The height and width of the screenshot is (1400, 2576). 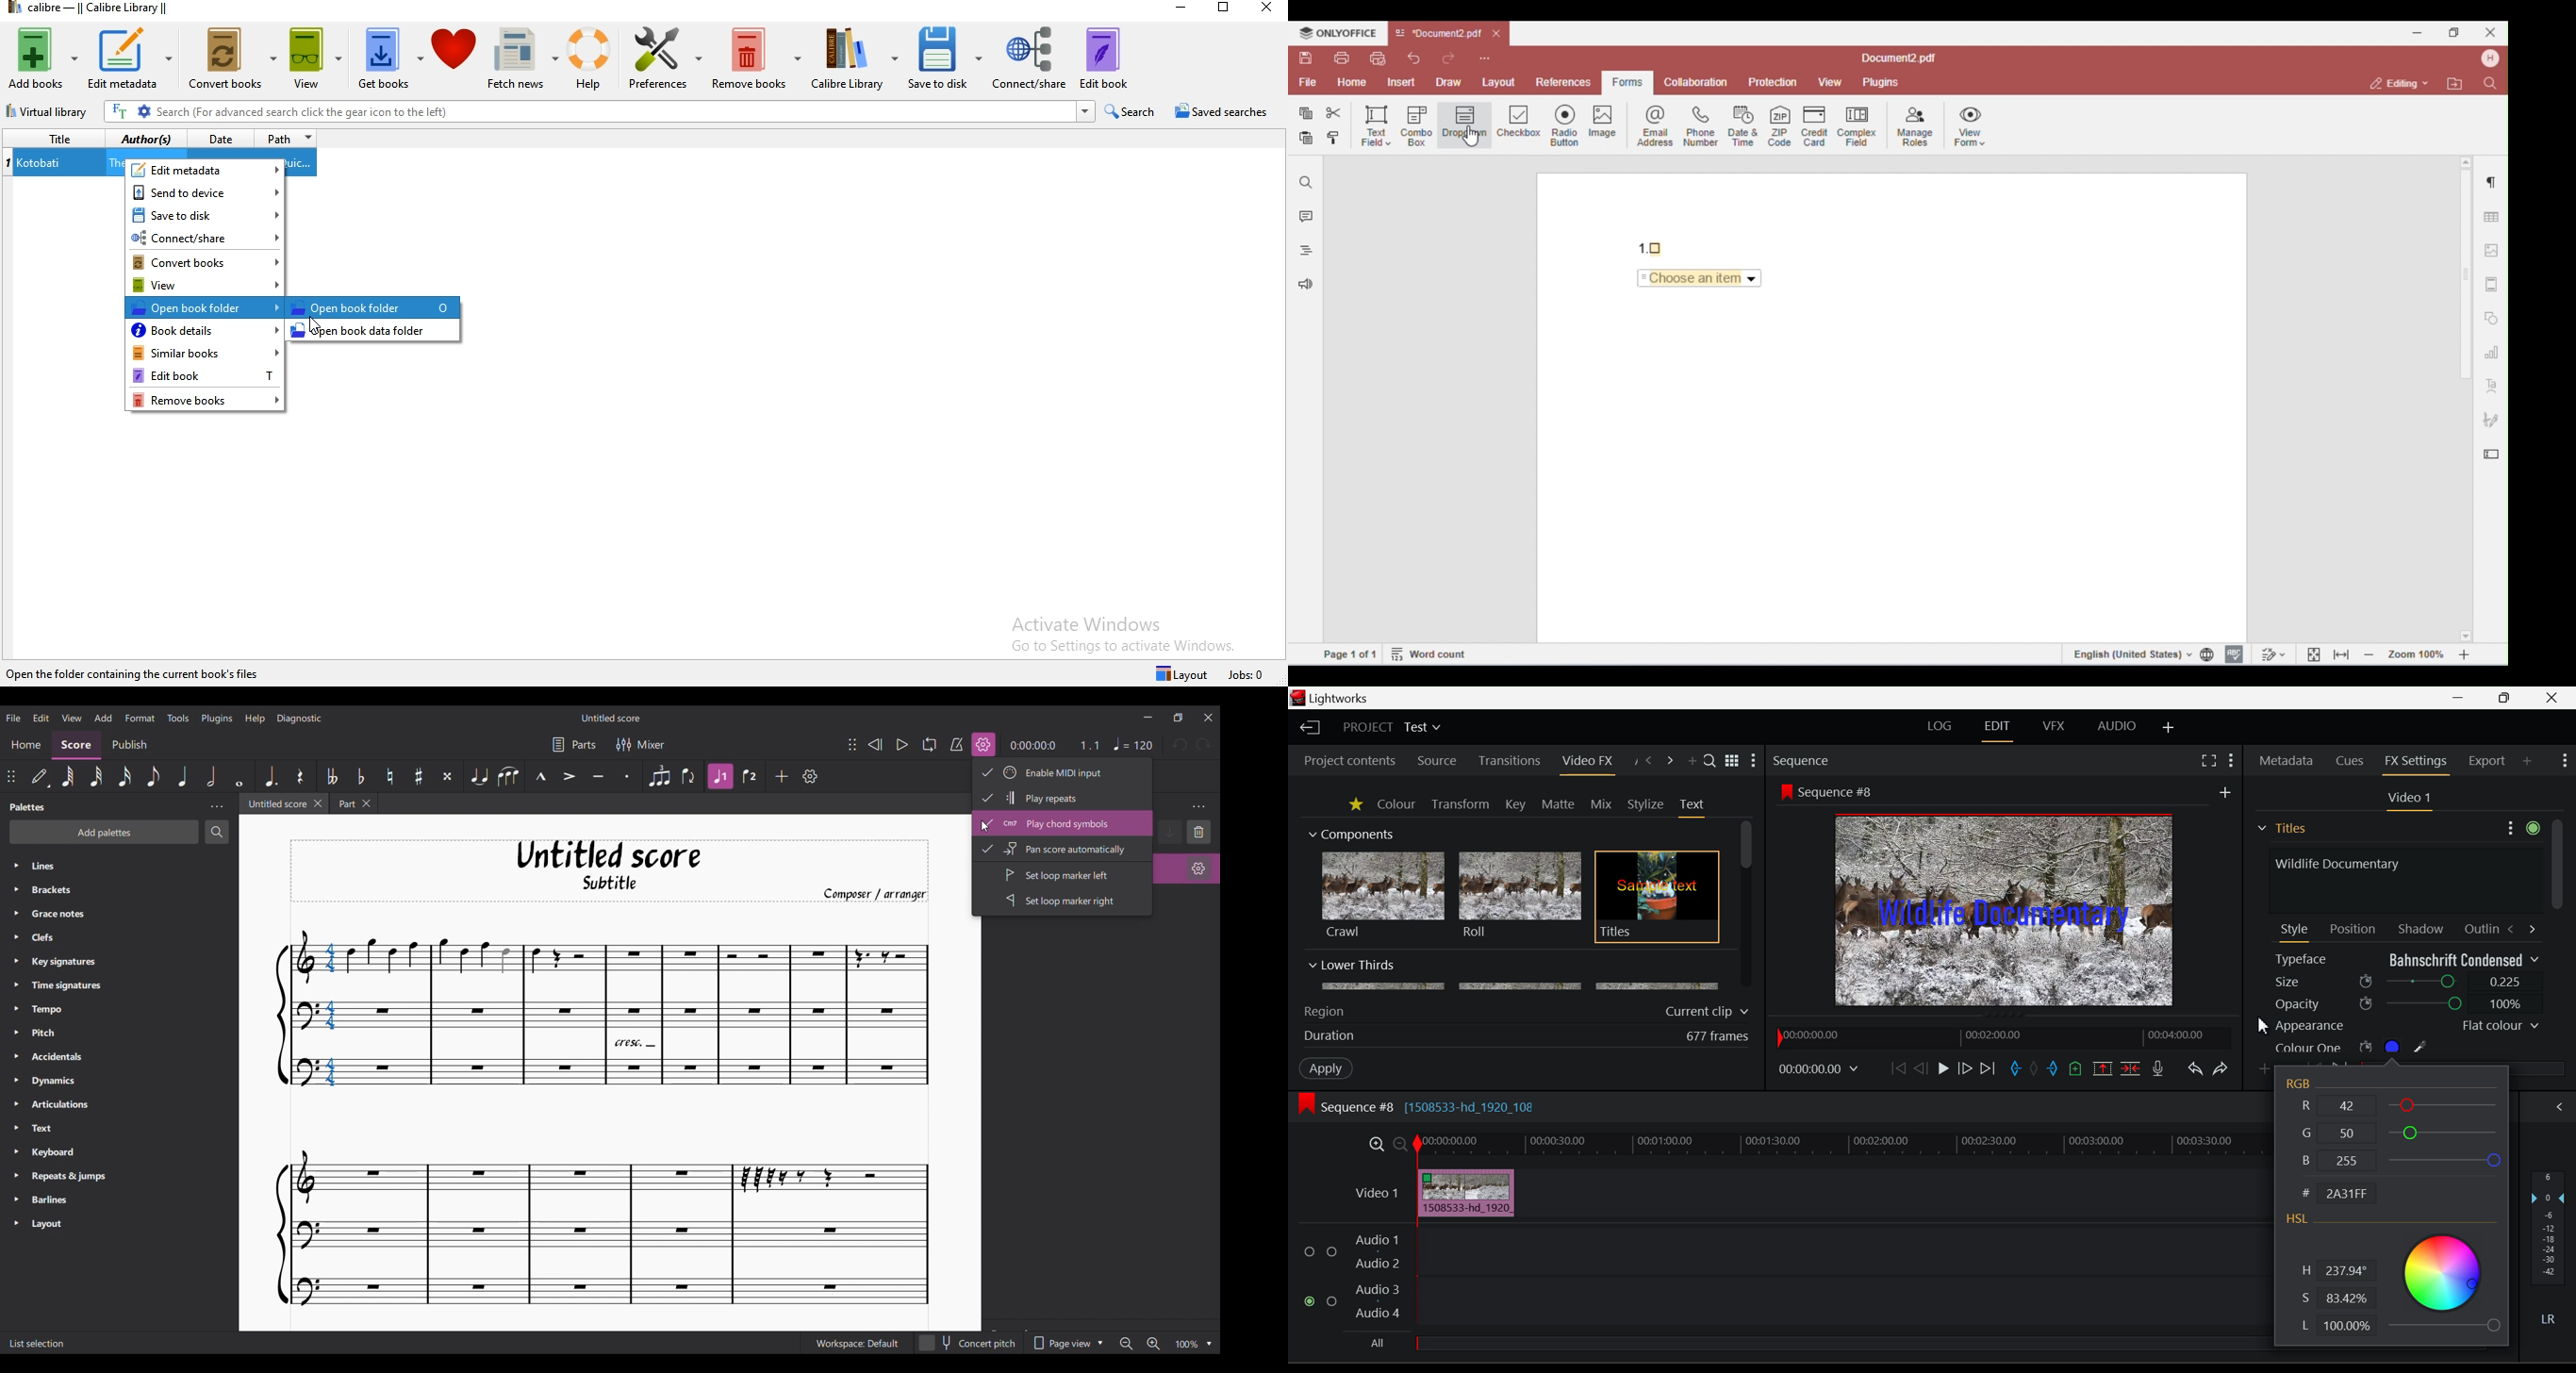 I want to click on Icon highlighted due to selection, so click(x=983, y=744).